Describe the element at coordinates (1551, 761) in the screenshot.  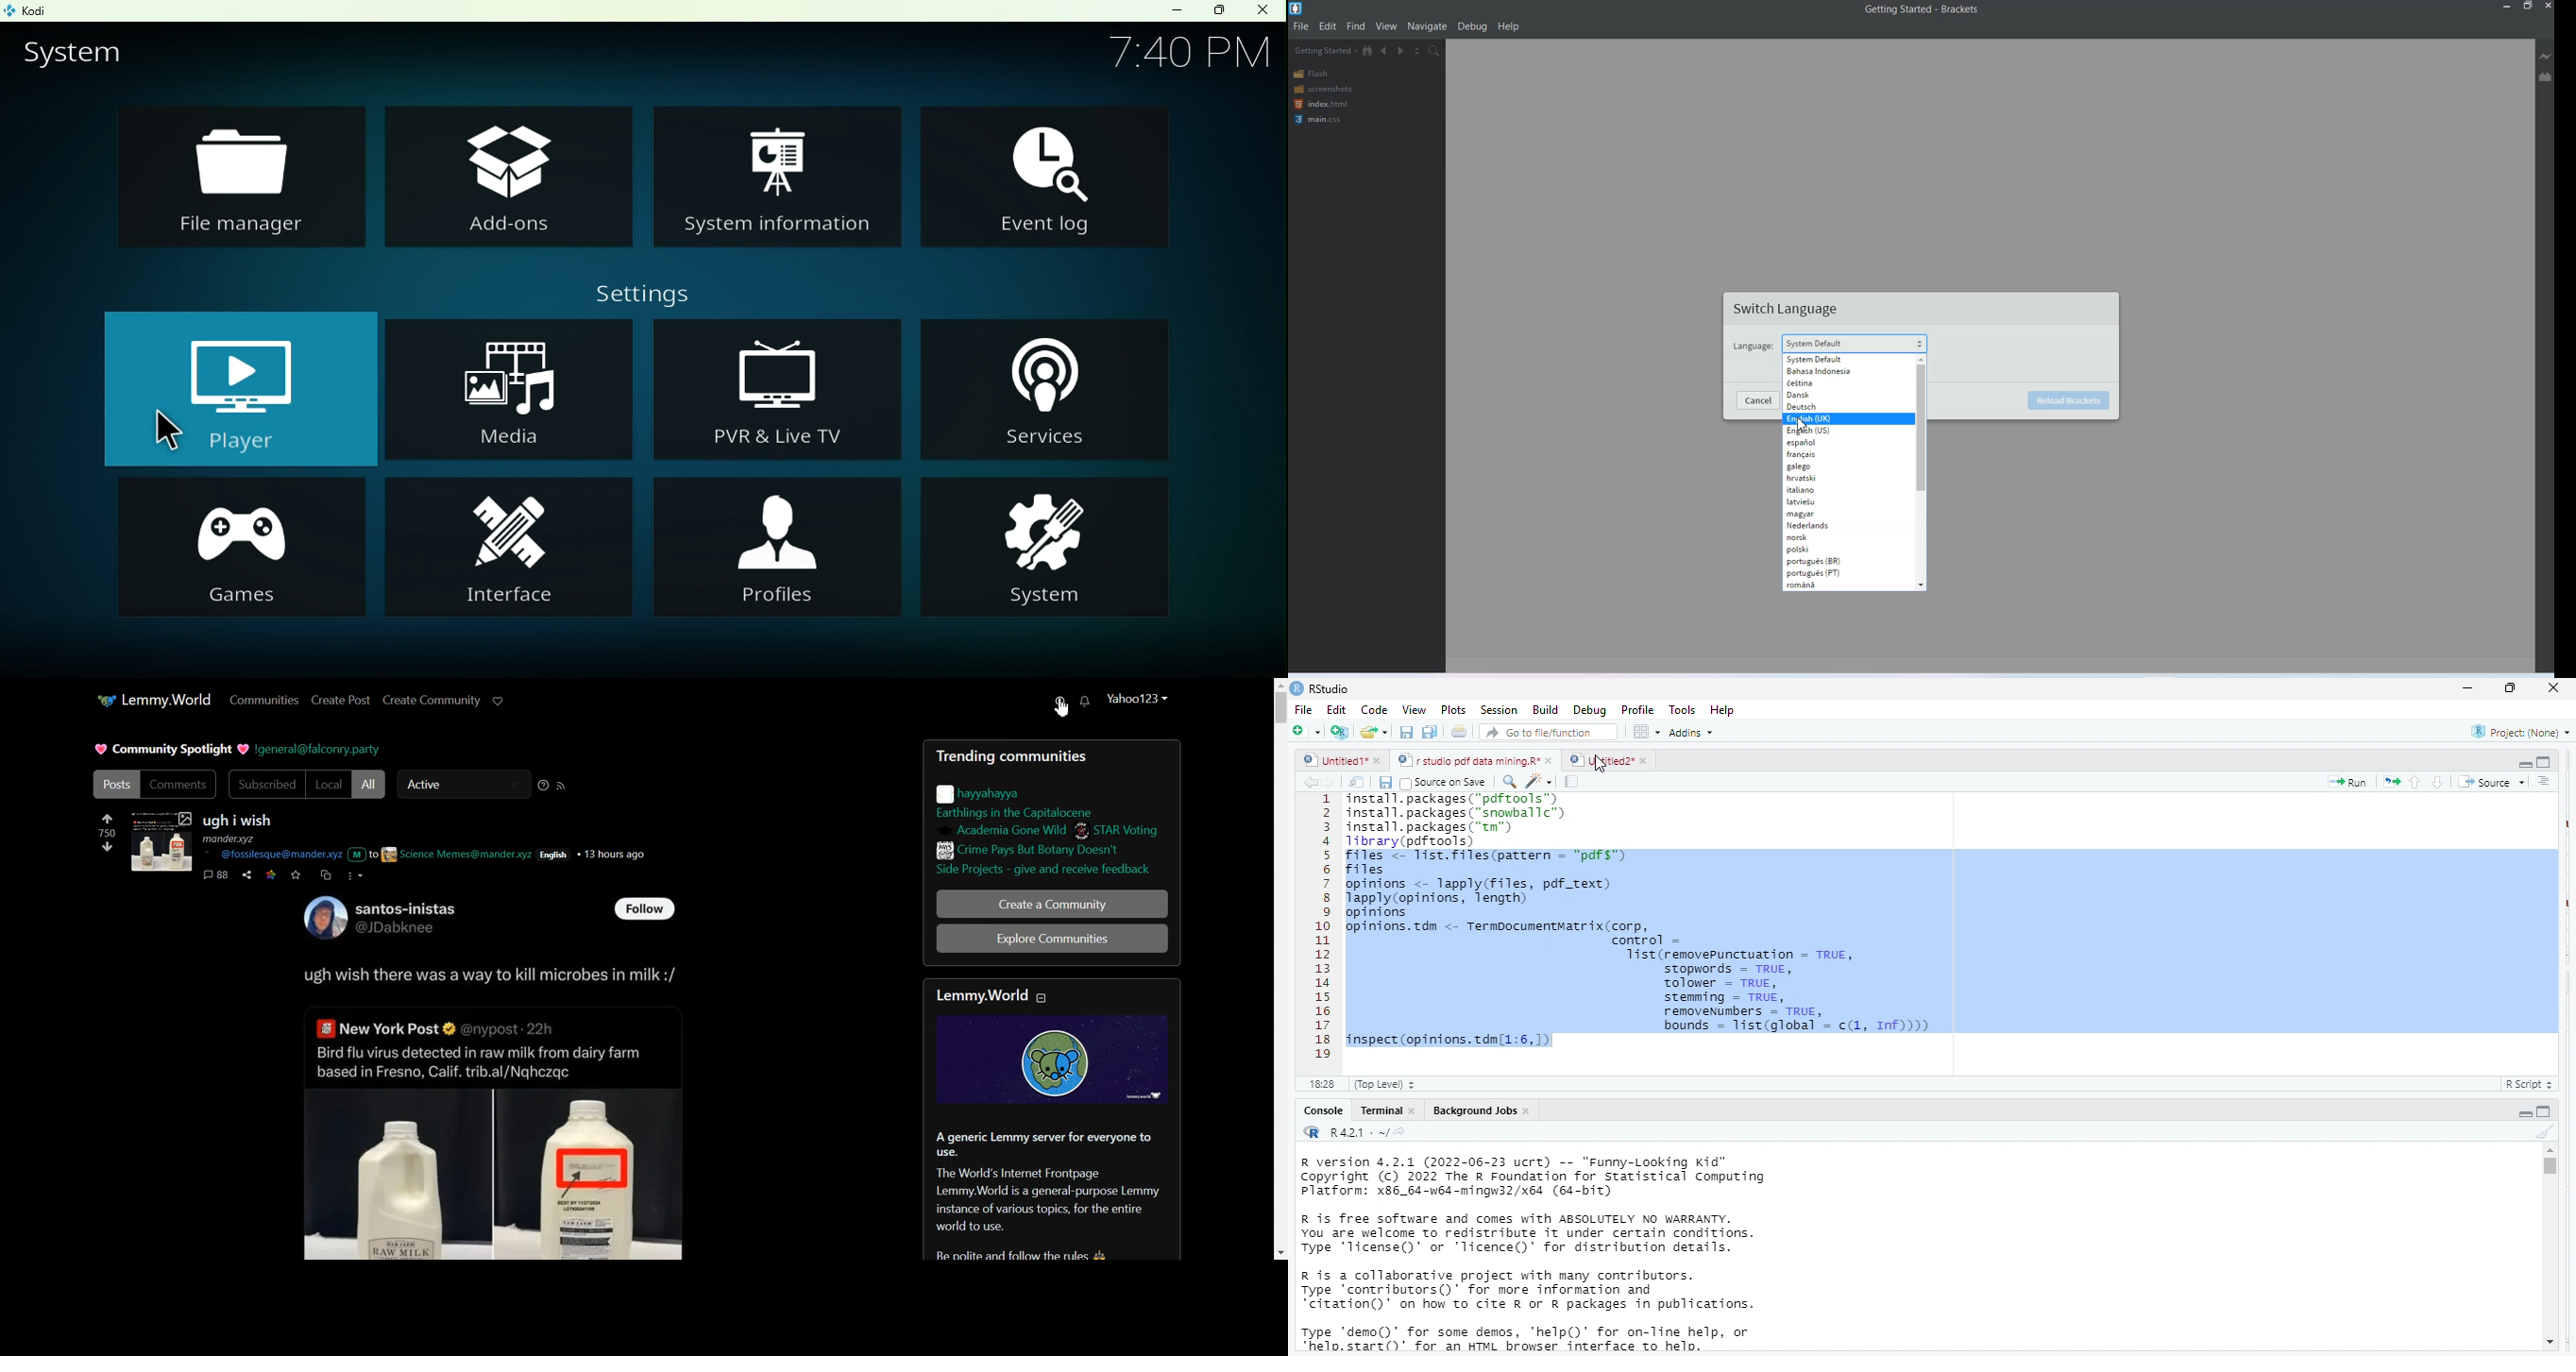
I see `close` at that location.